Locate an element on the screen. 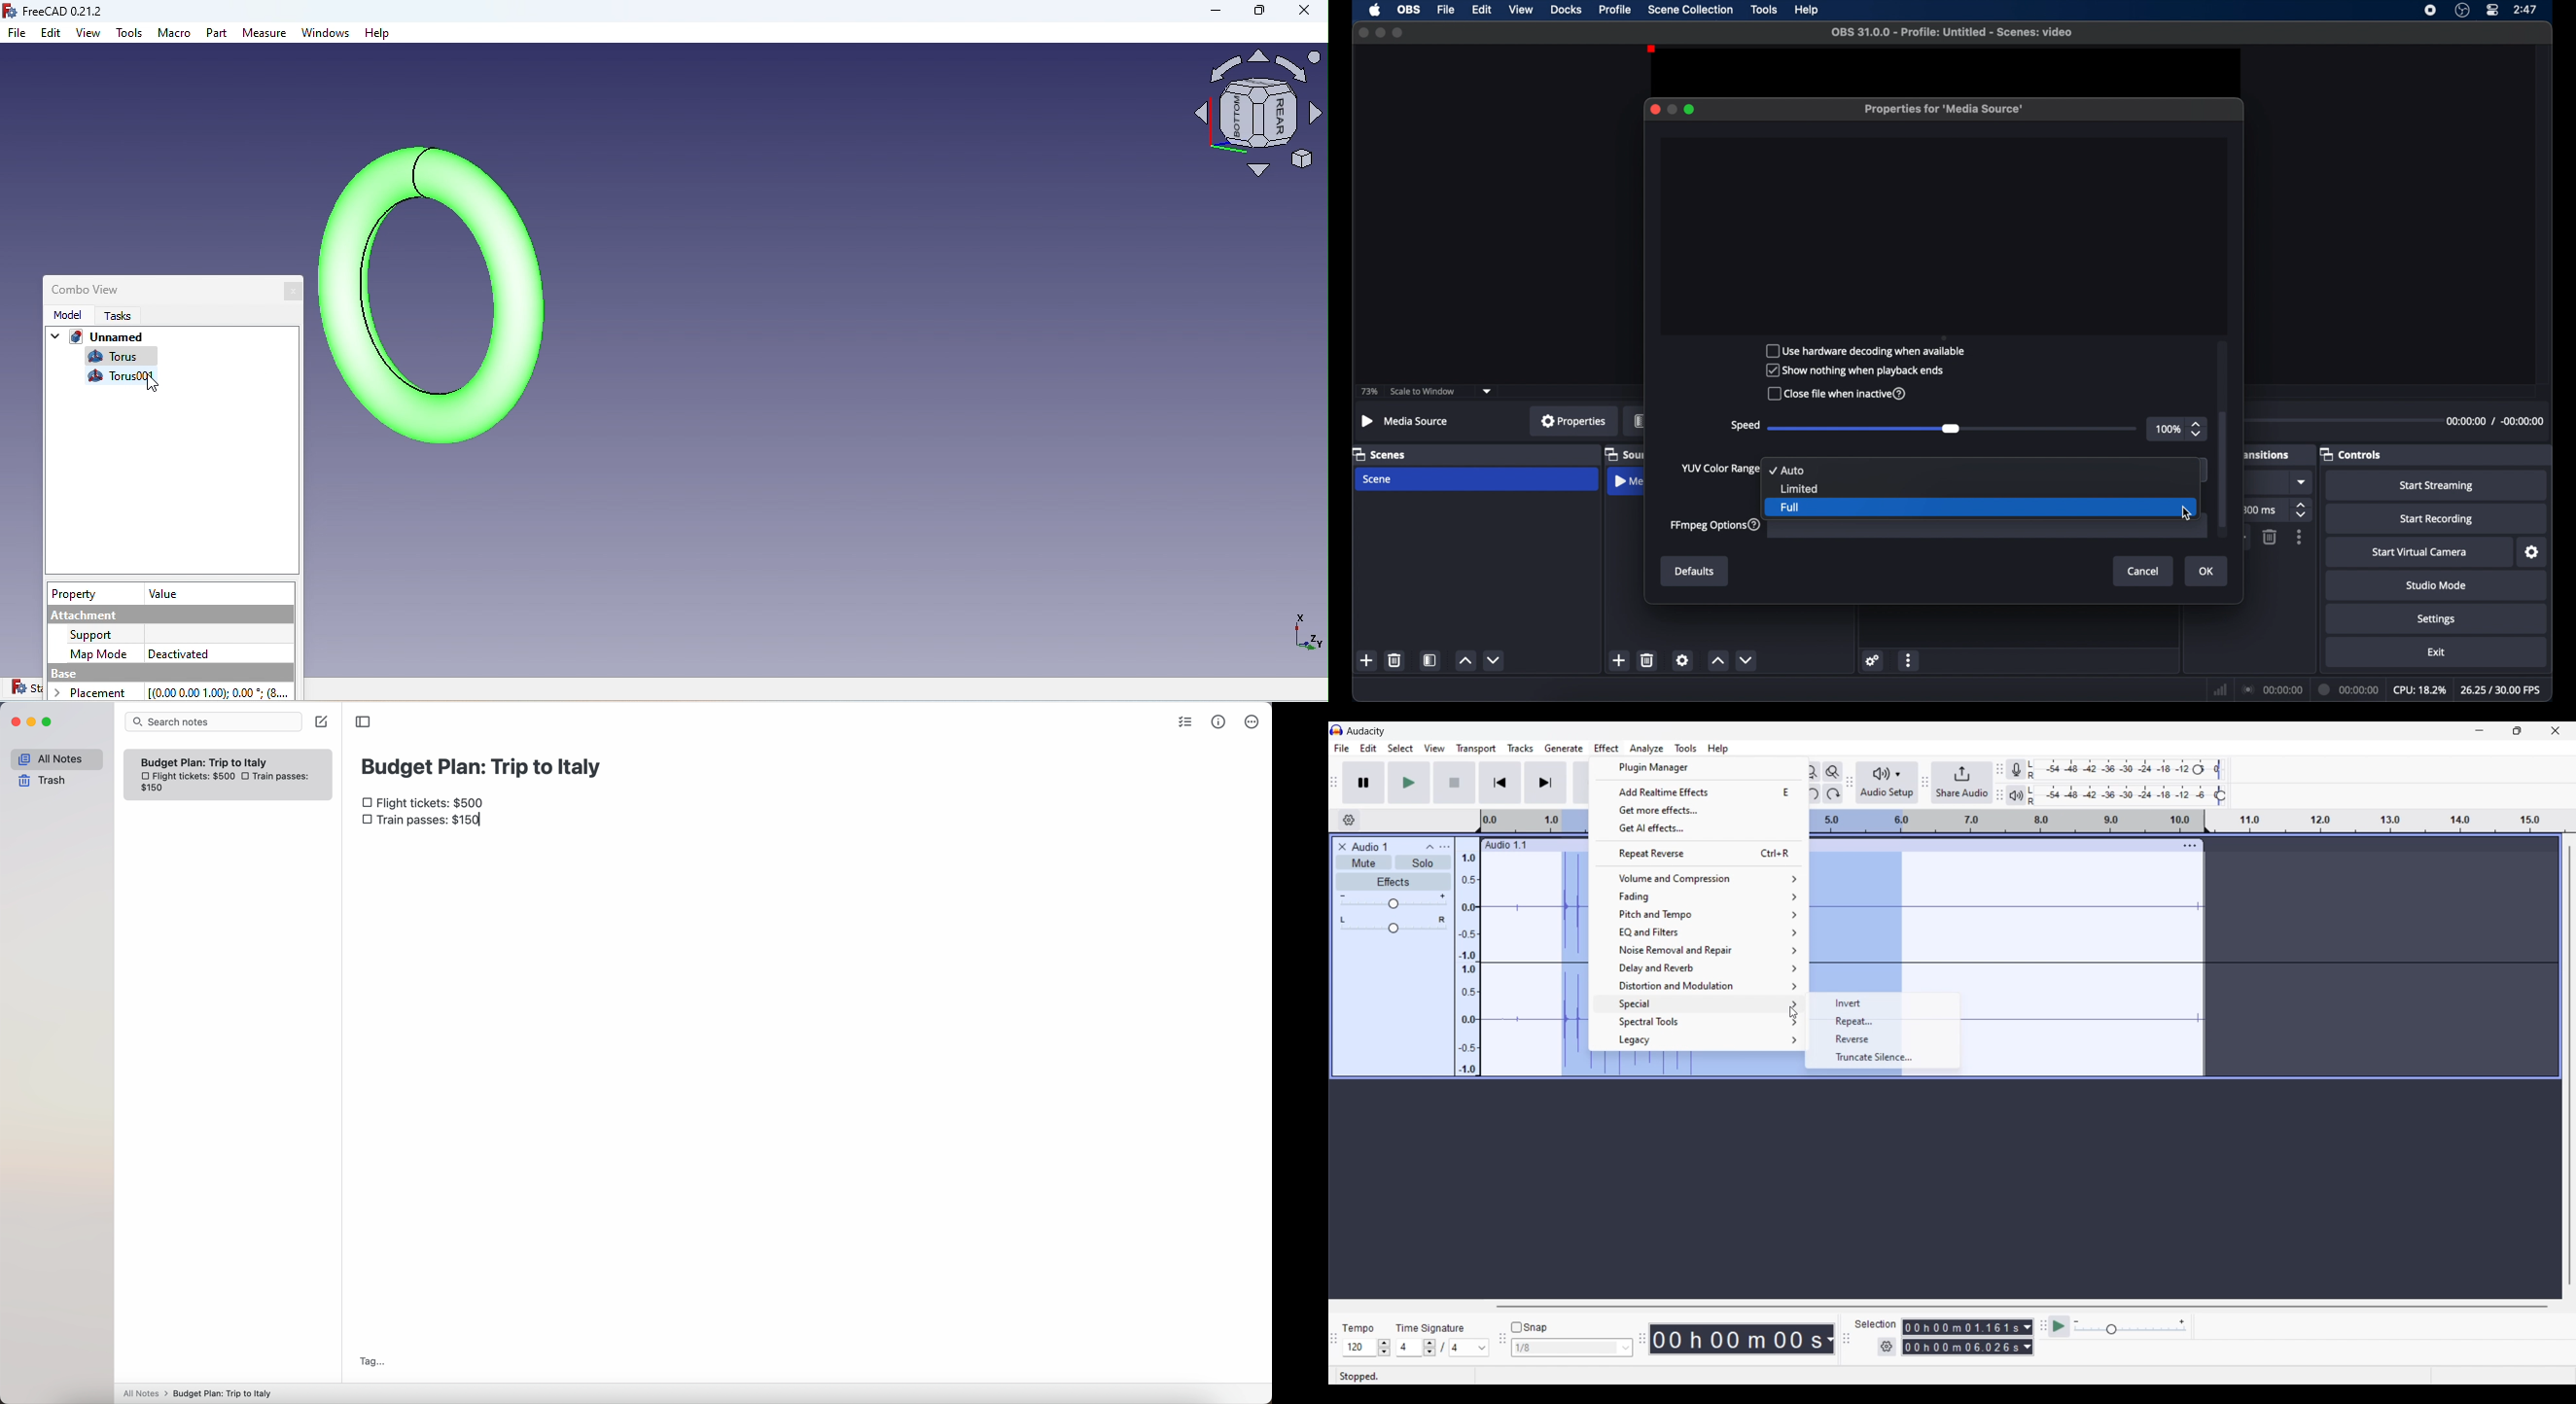  Maximum gain is located at coordinates (1442, 896).